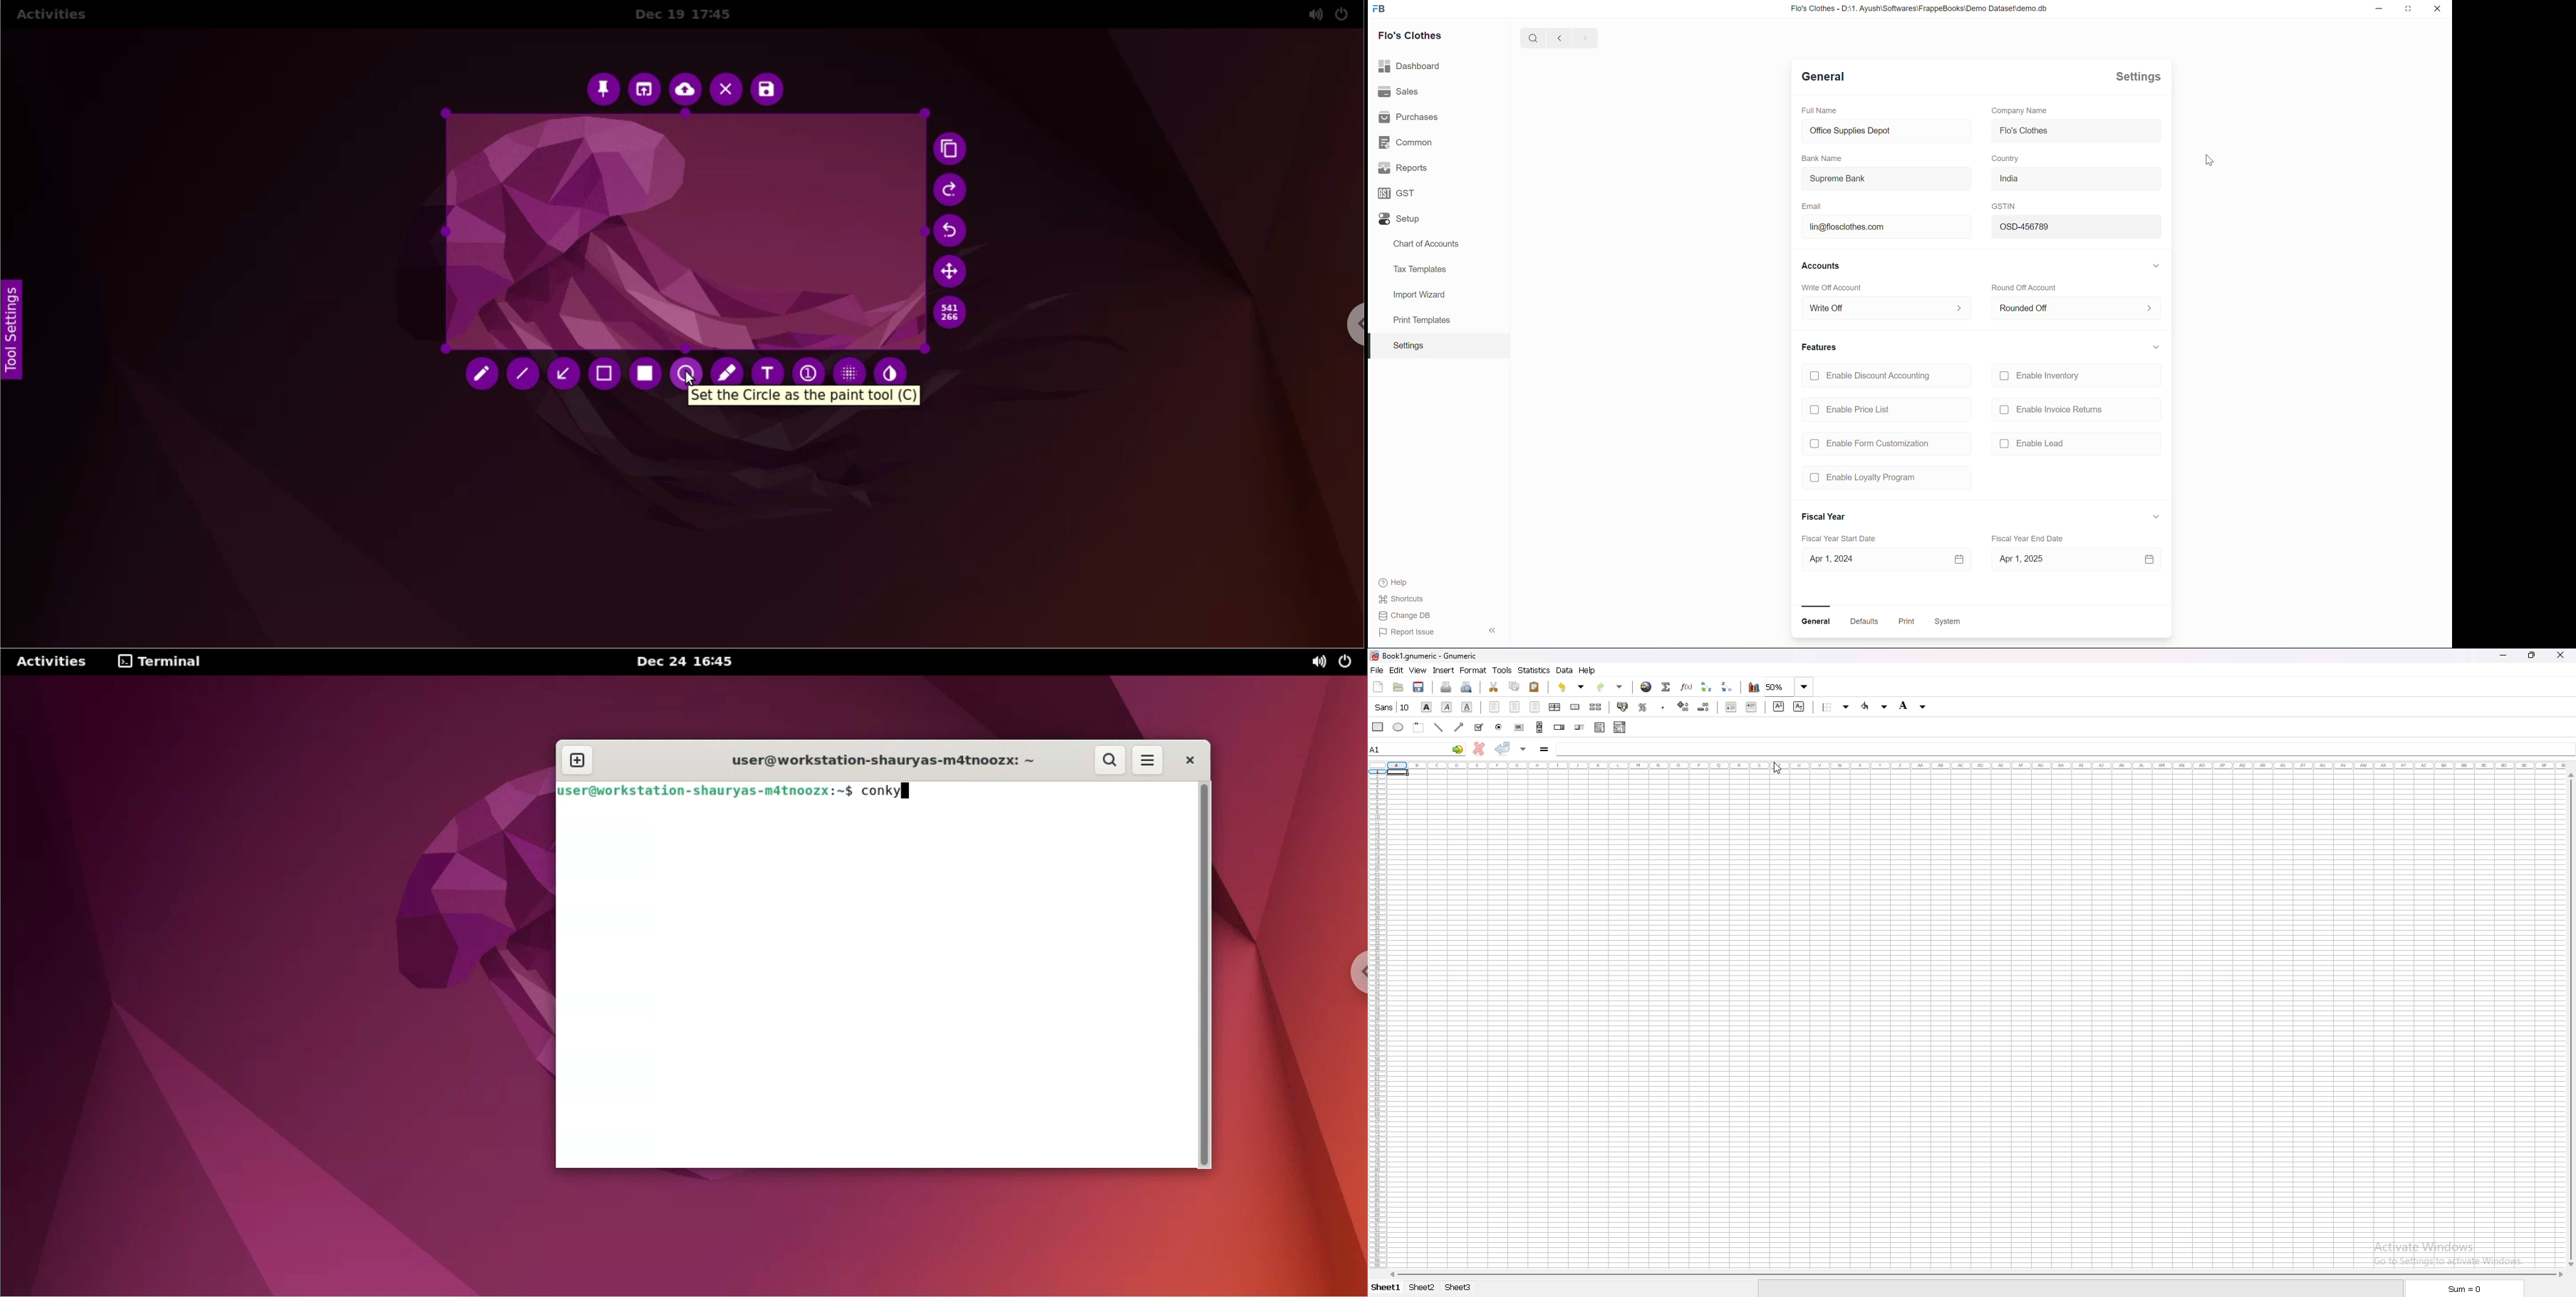 The height and width of the screenshot is (1316, 2576). I want to click on Sheet 1, so click(1384, 1288).